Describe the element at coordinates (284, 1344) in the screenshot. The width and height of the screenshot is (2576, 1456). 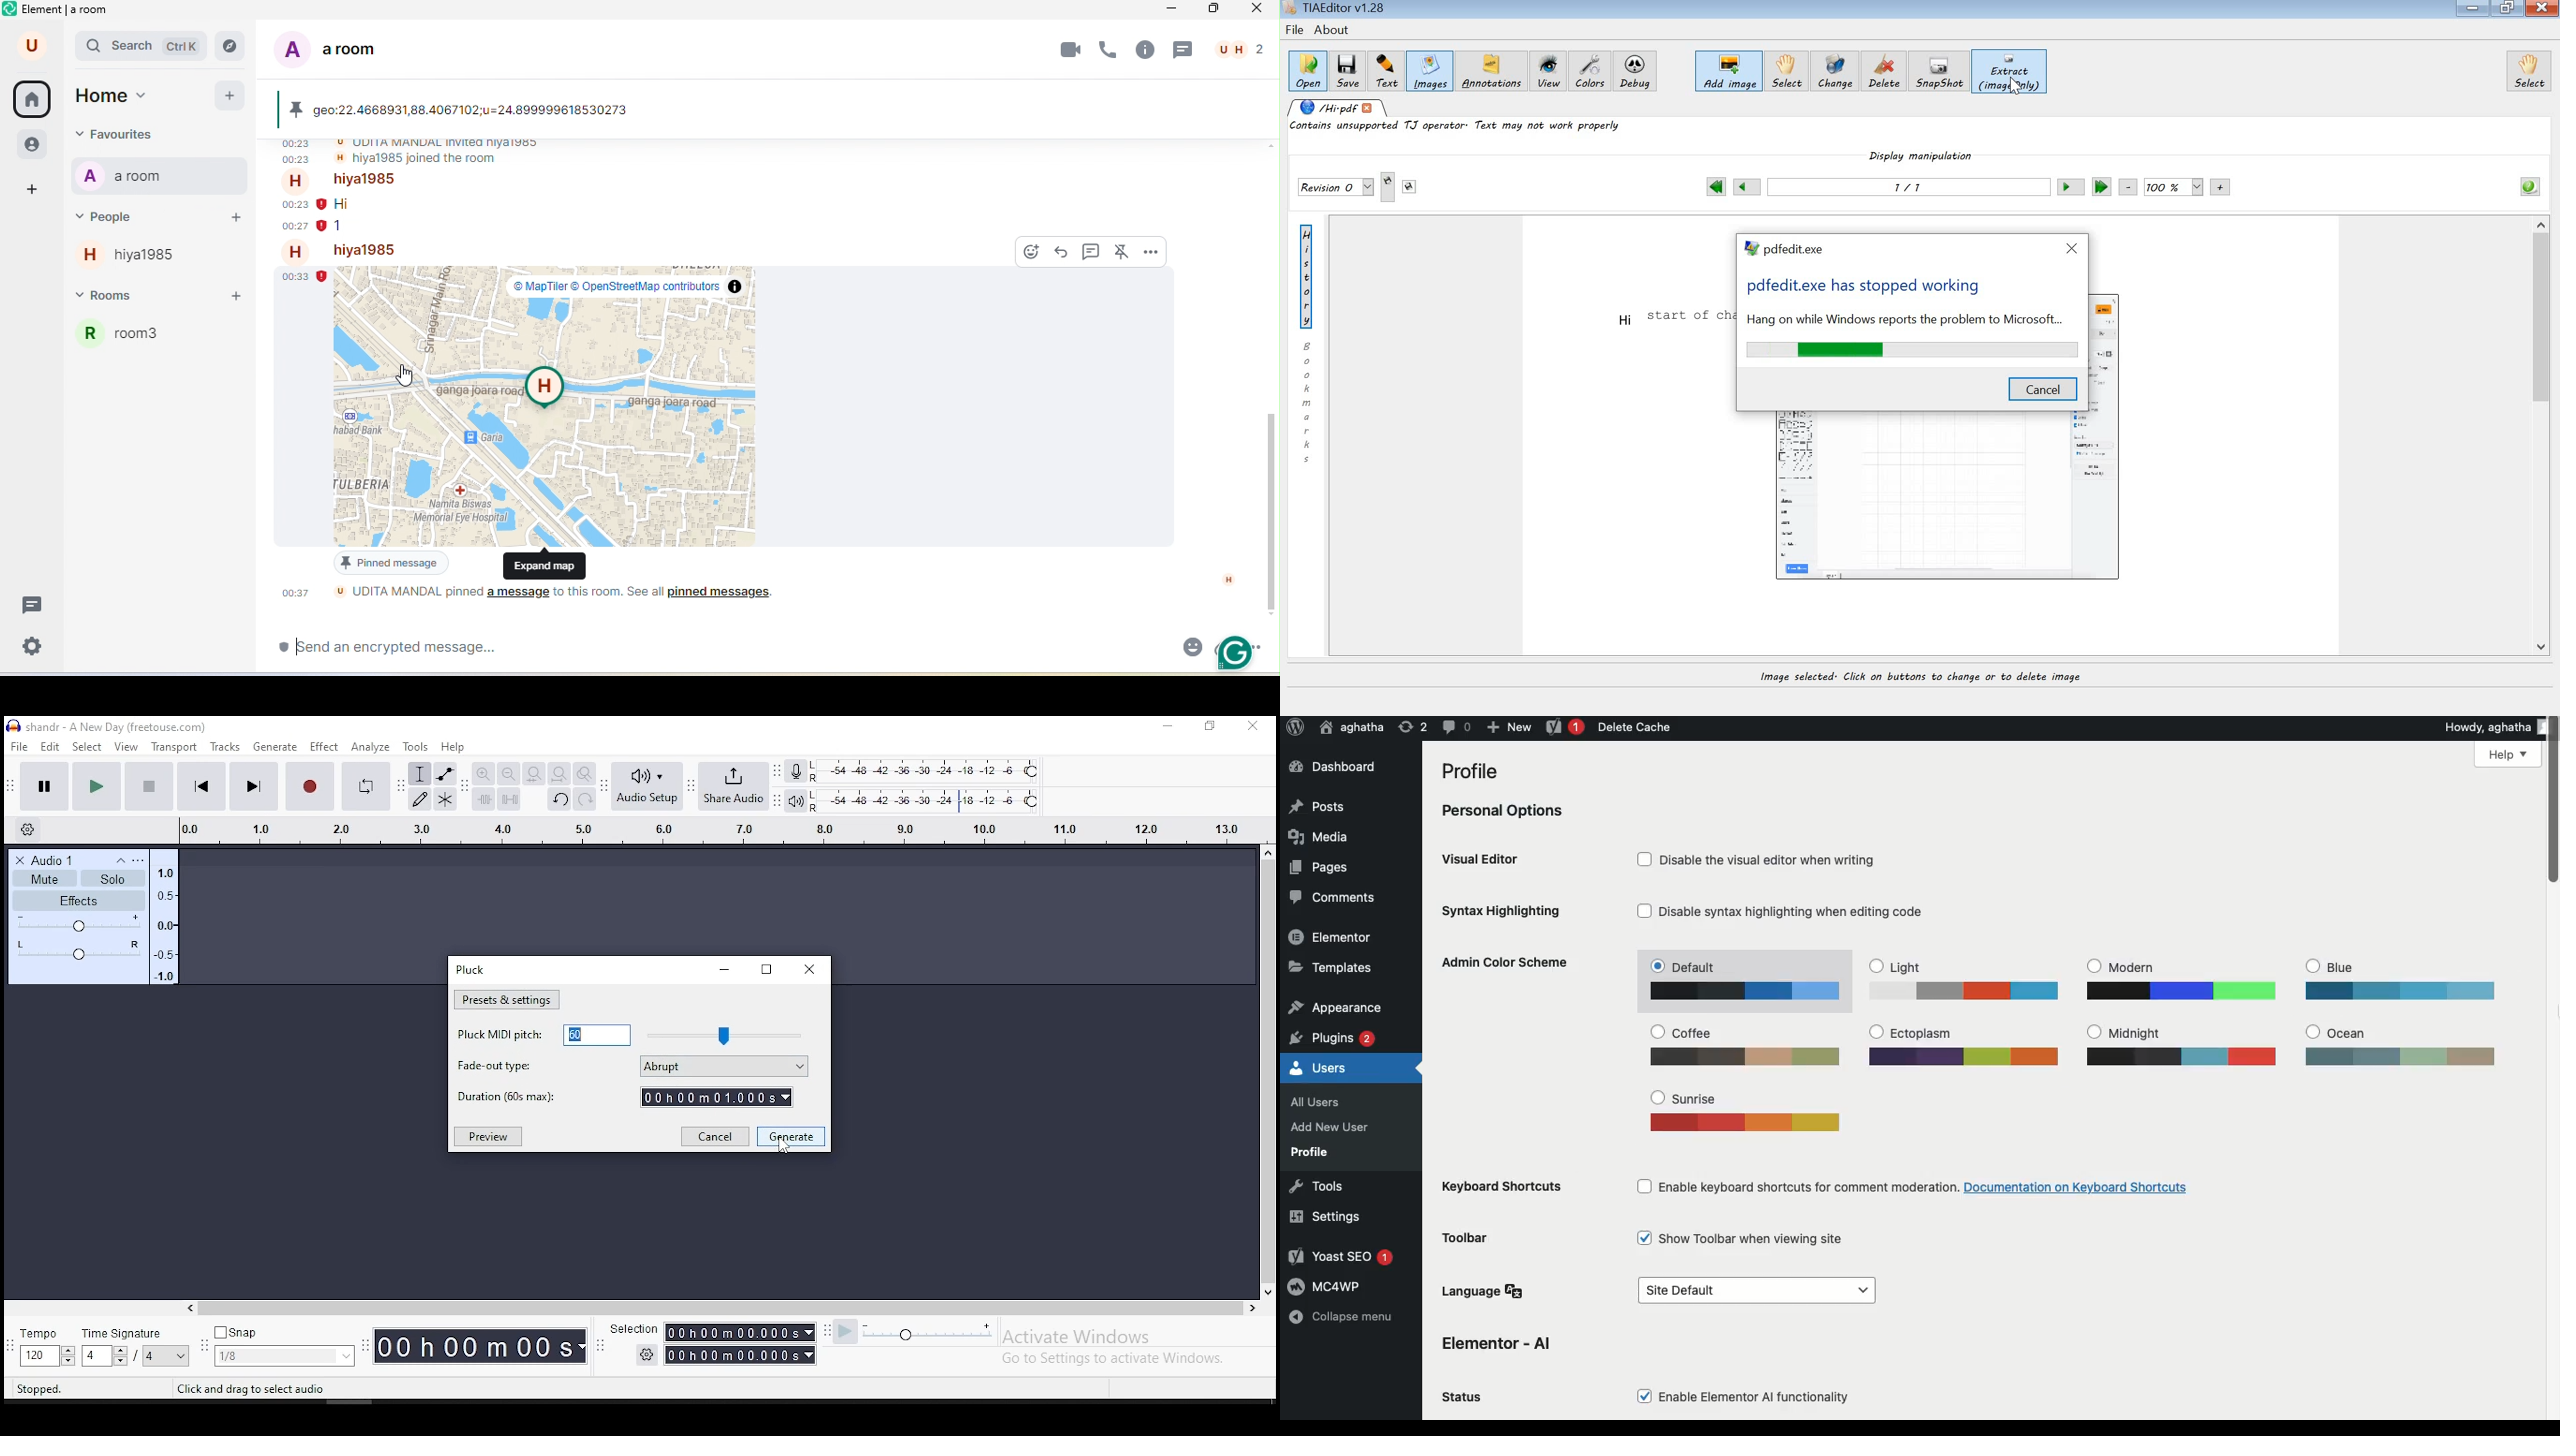
I see `time signature` at that location.